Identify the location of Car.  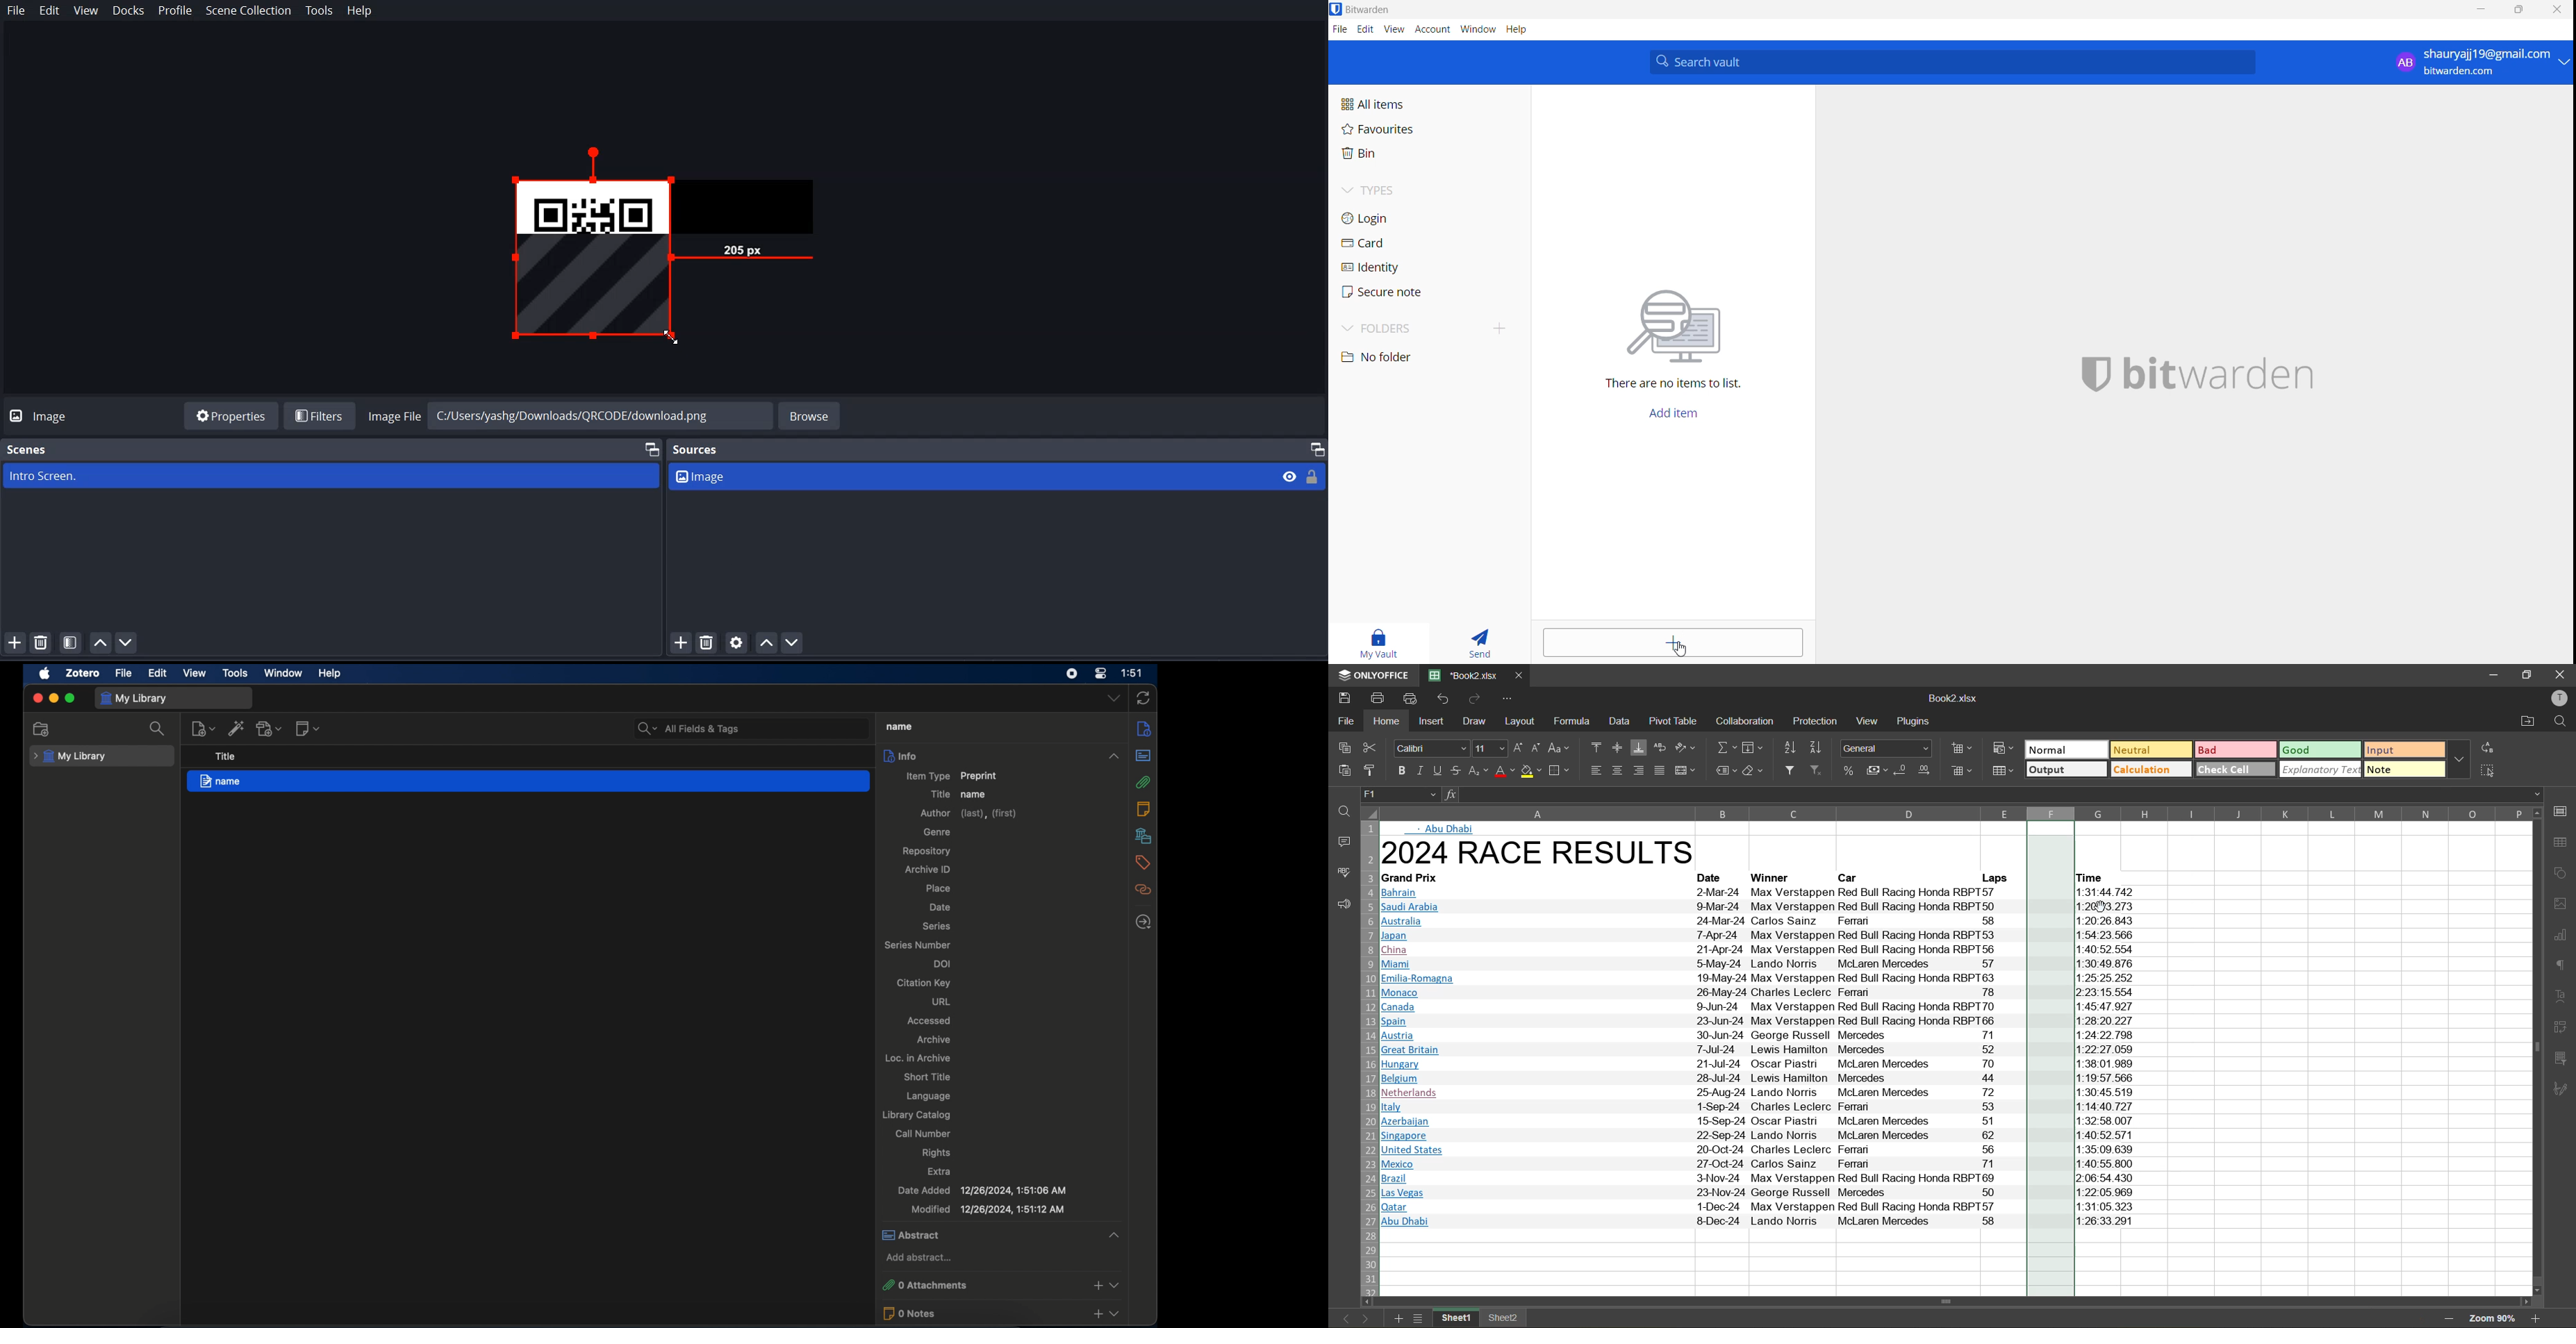
(1850, 877).